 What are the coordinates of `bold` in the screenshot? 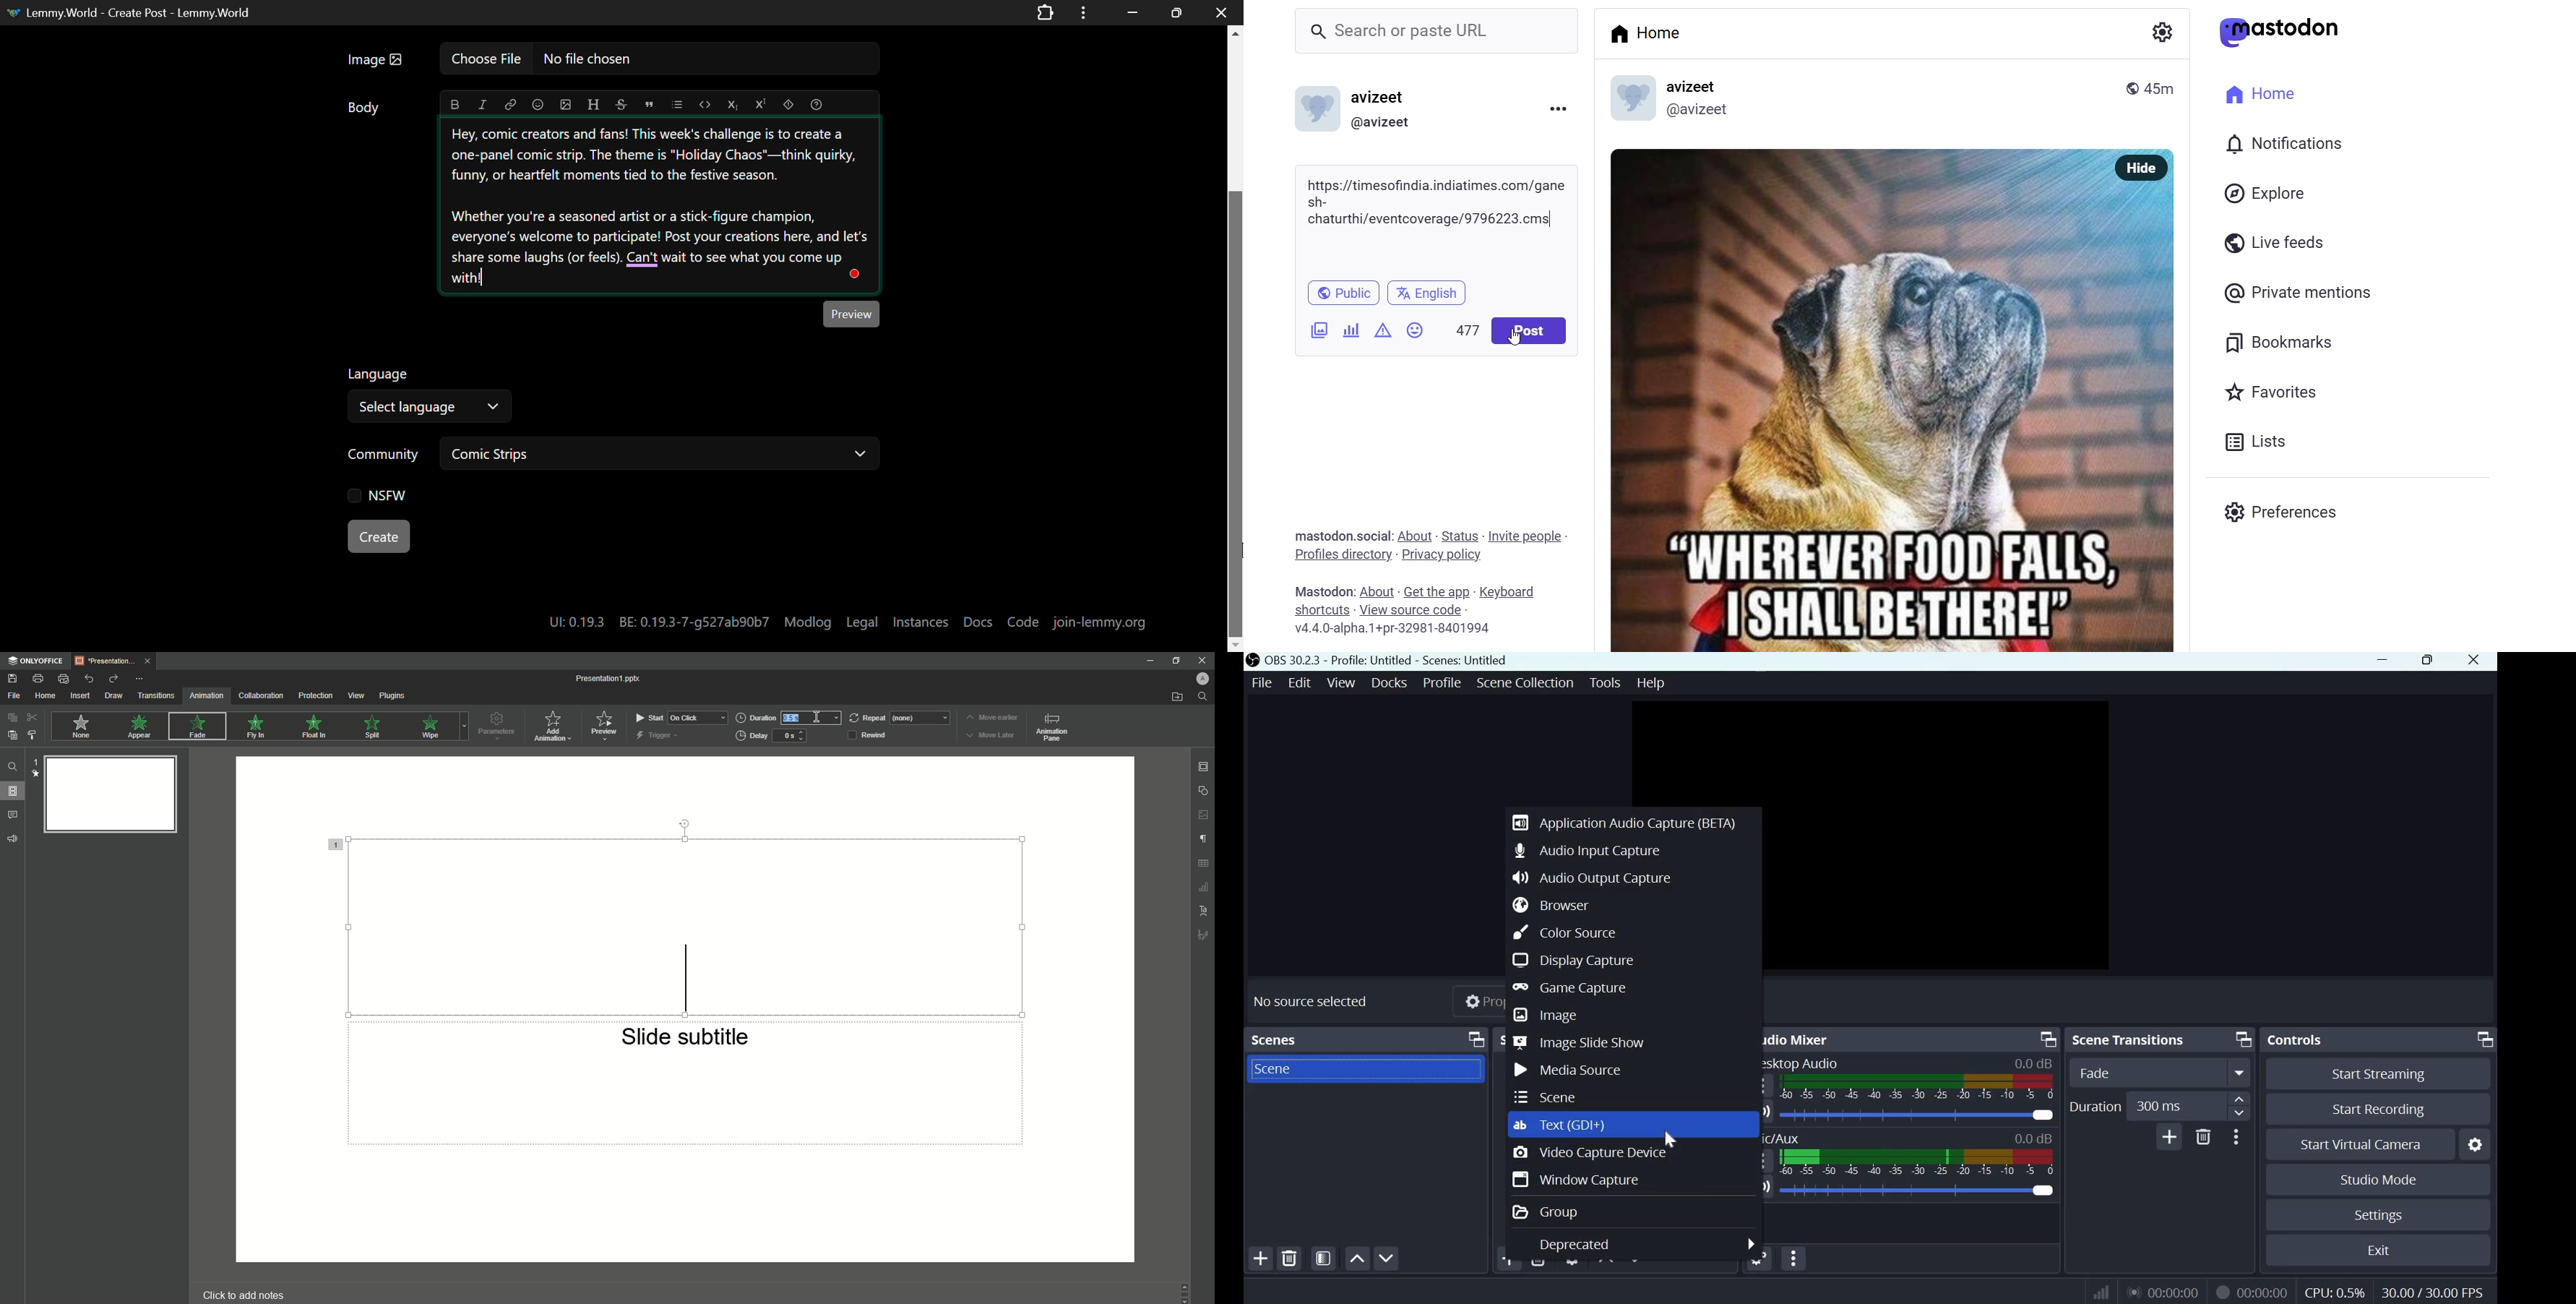 It's located at (455, 106).